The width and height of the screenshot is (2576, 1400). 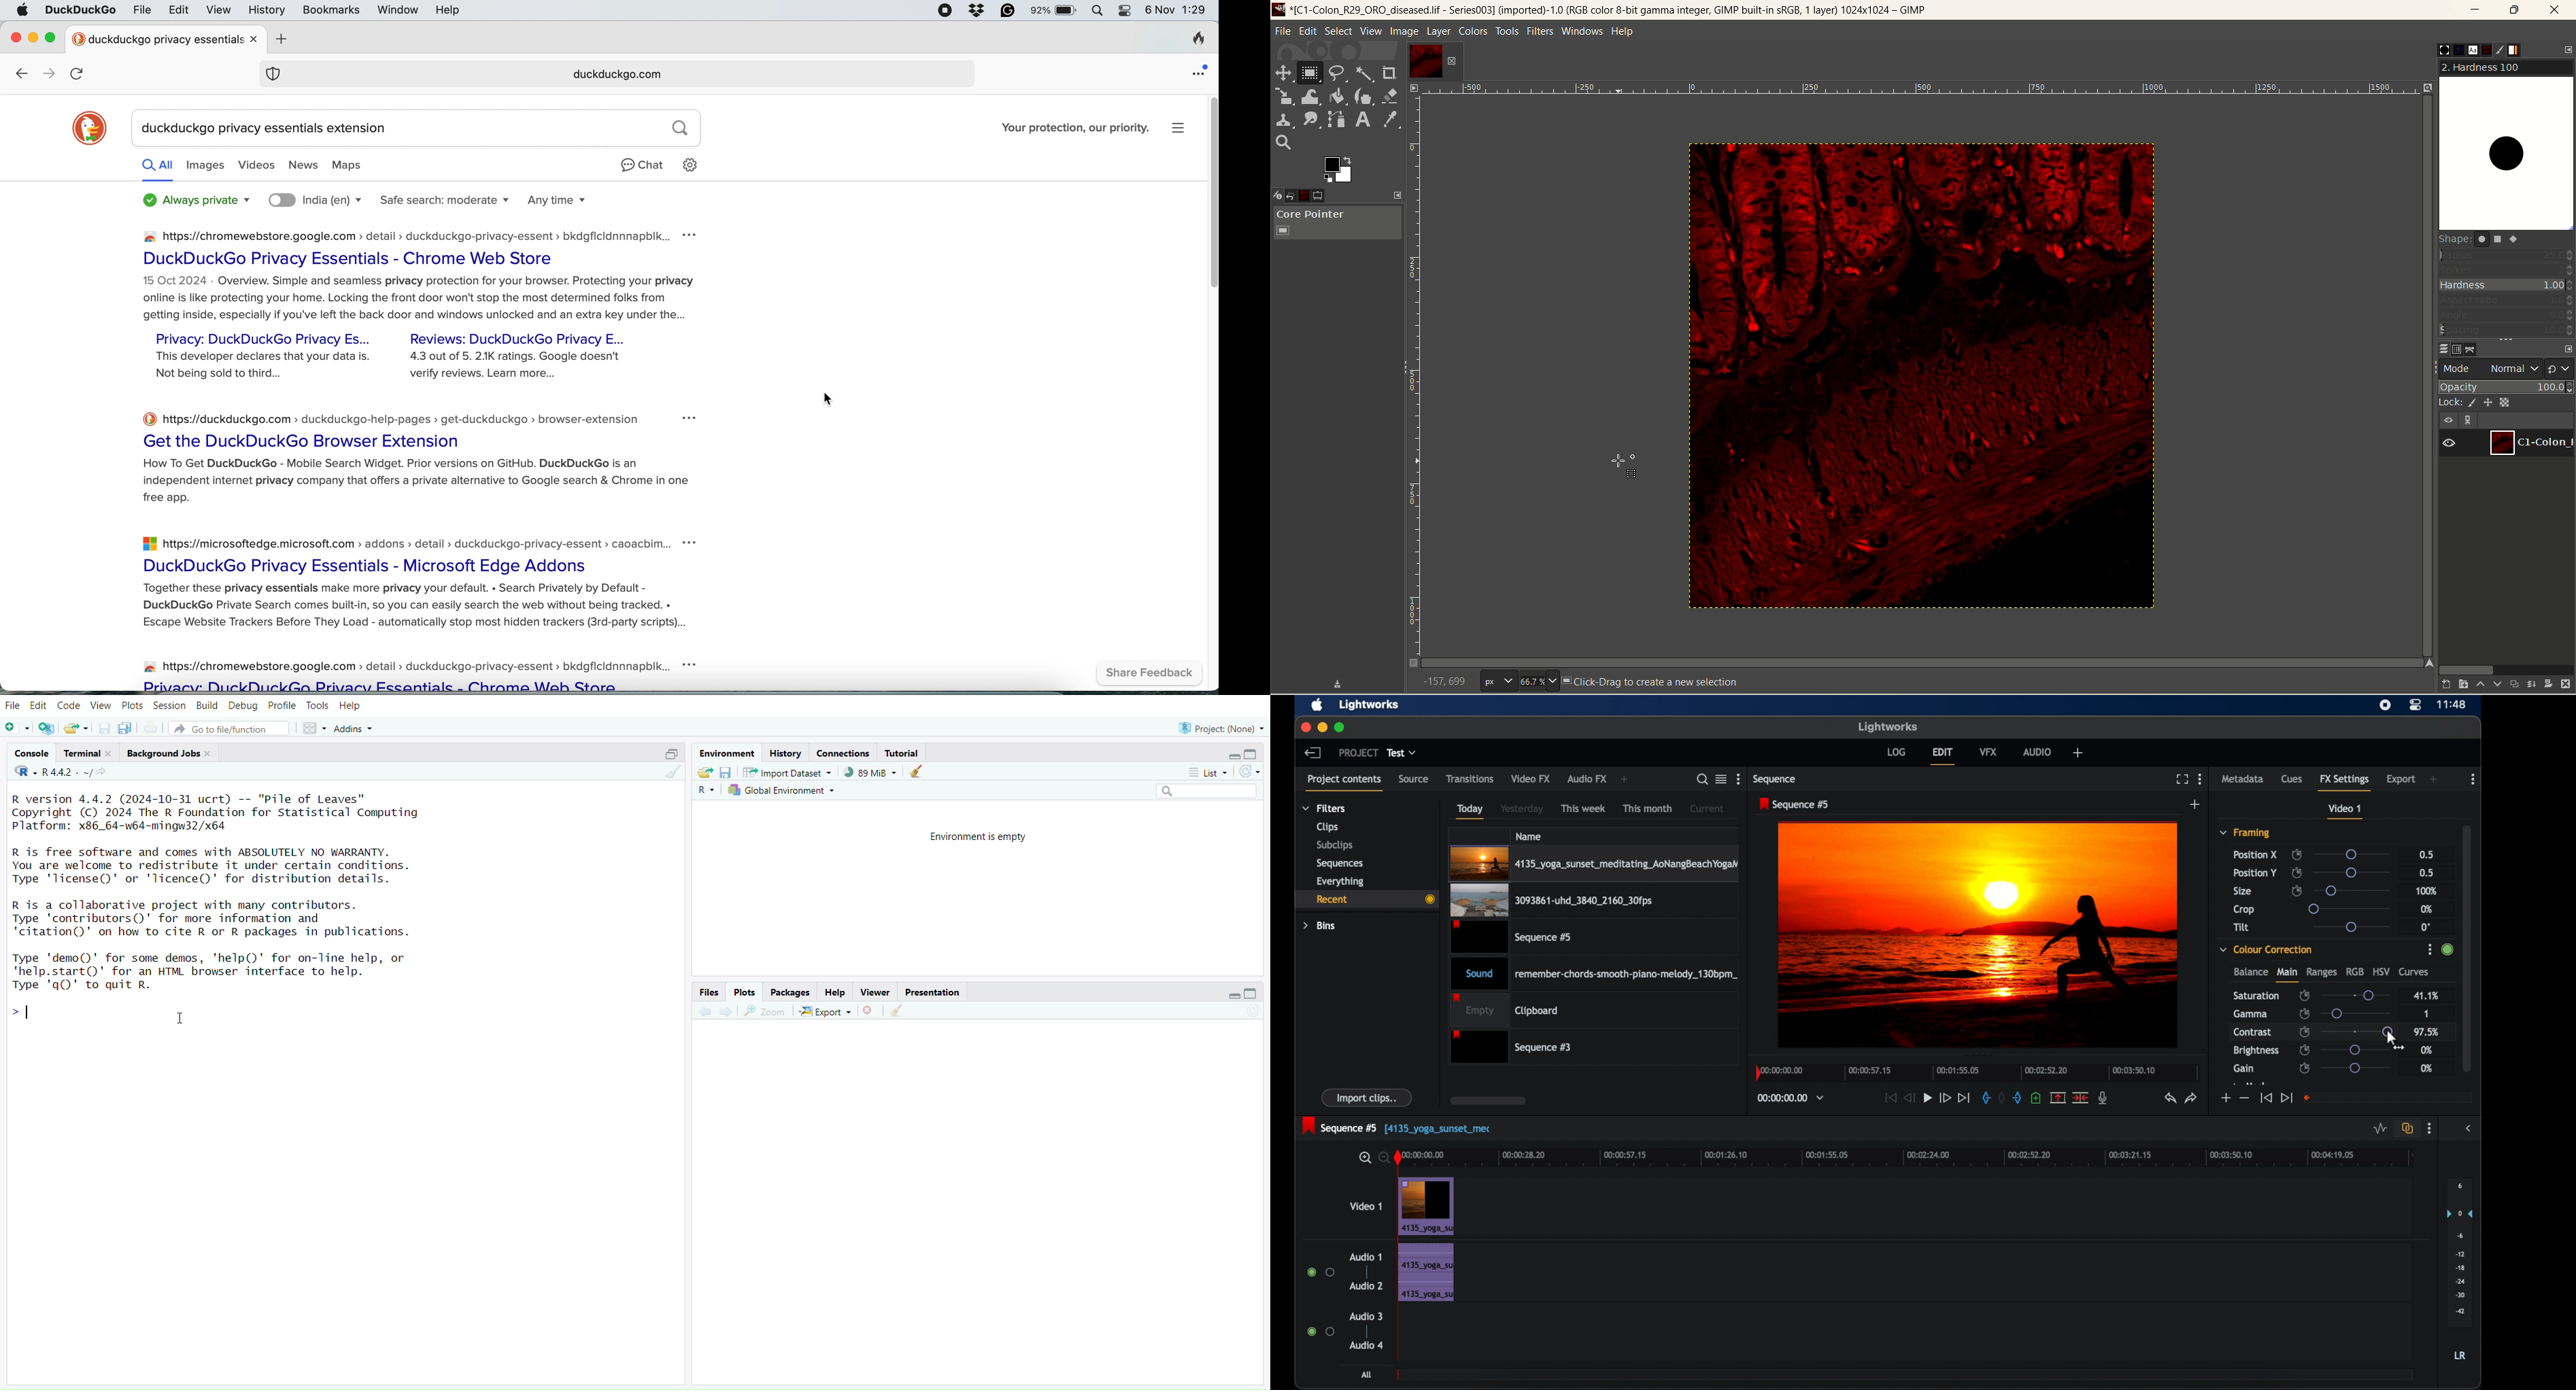 I want to click on windows, so click(x=1584, y=31).